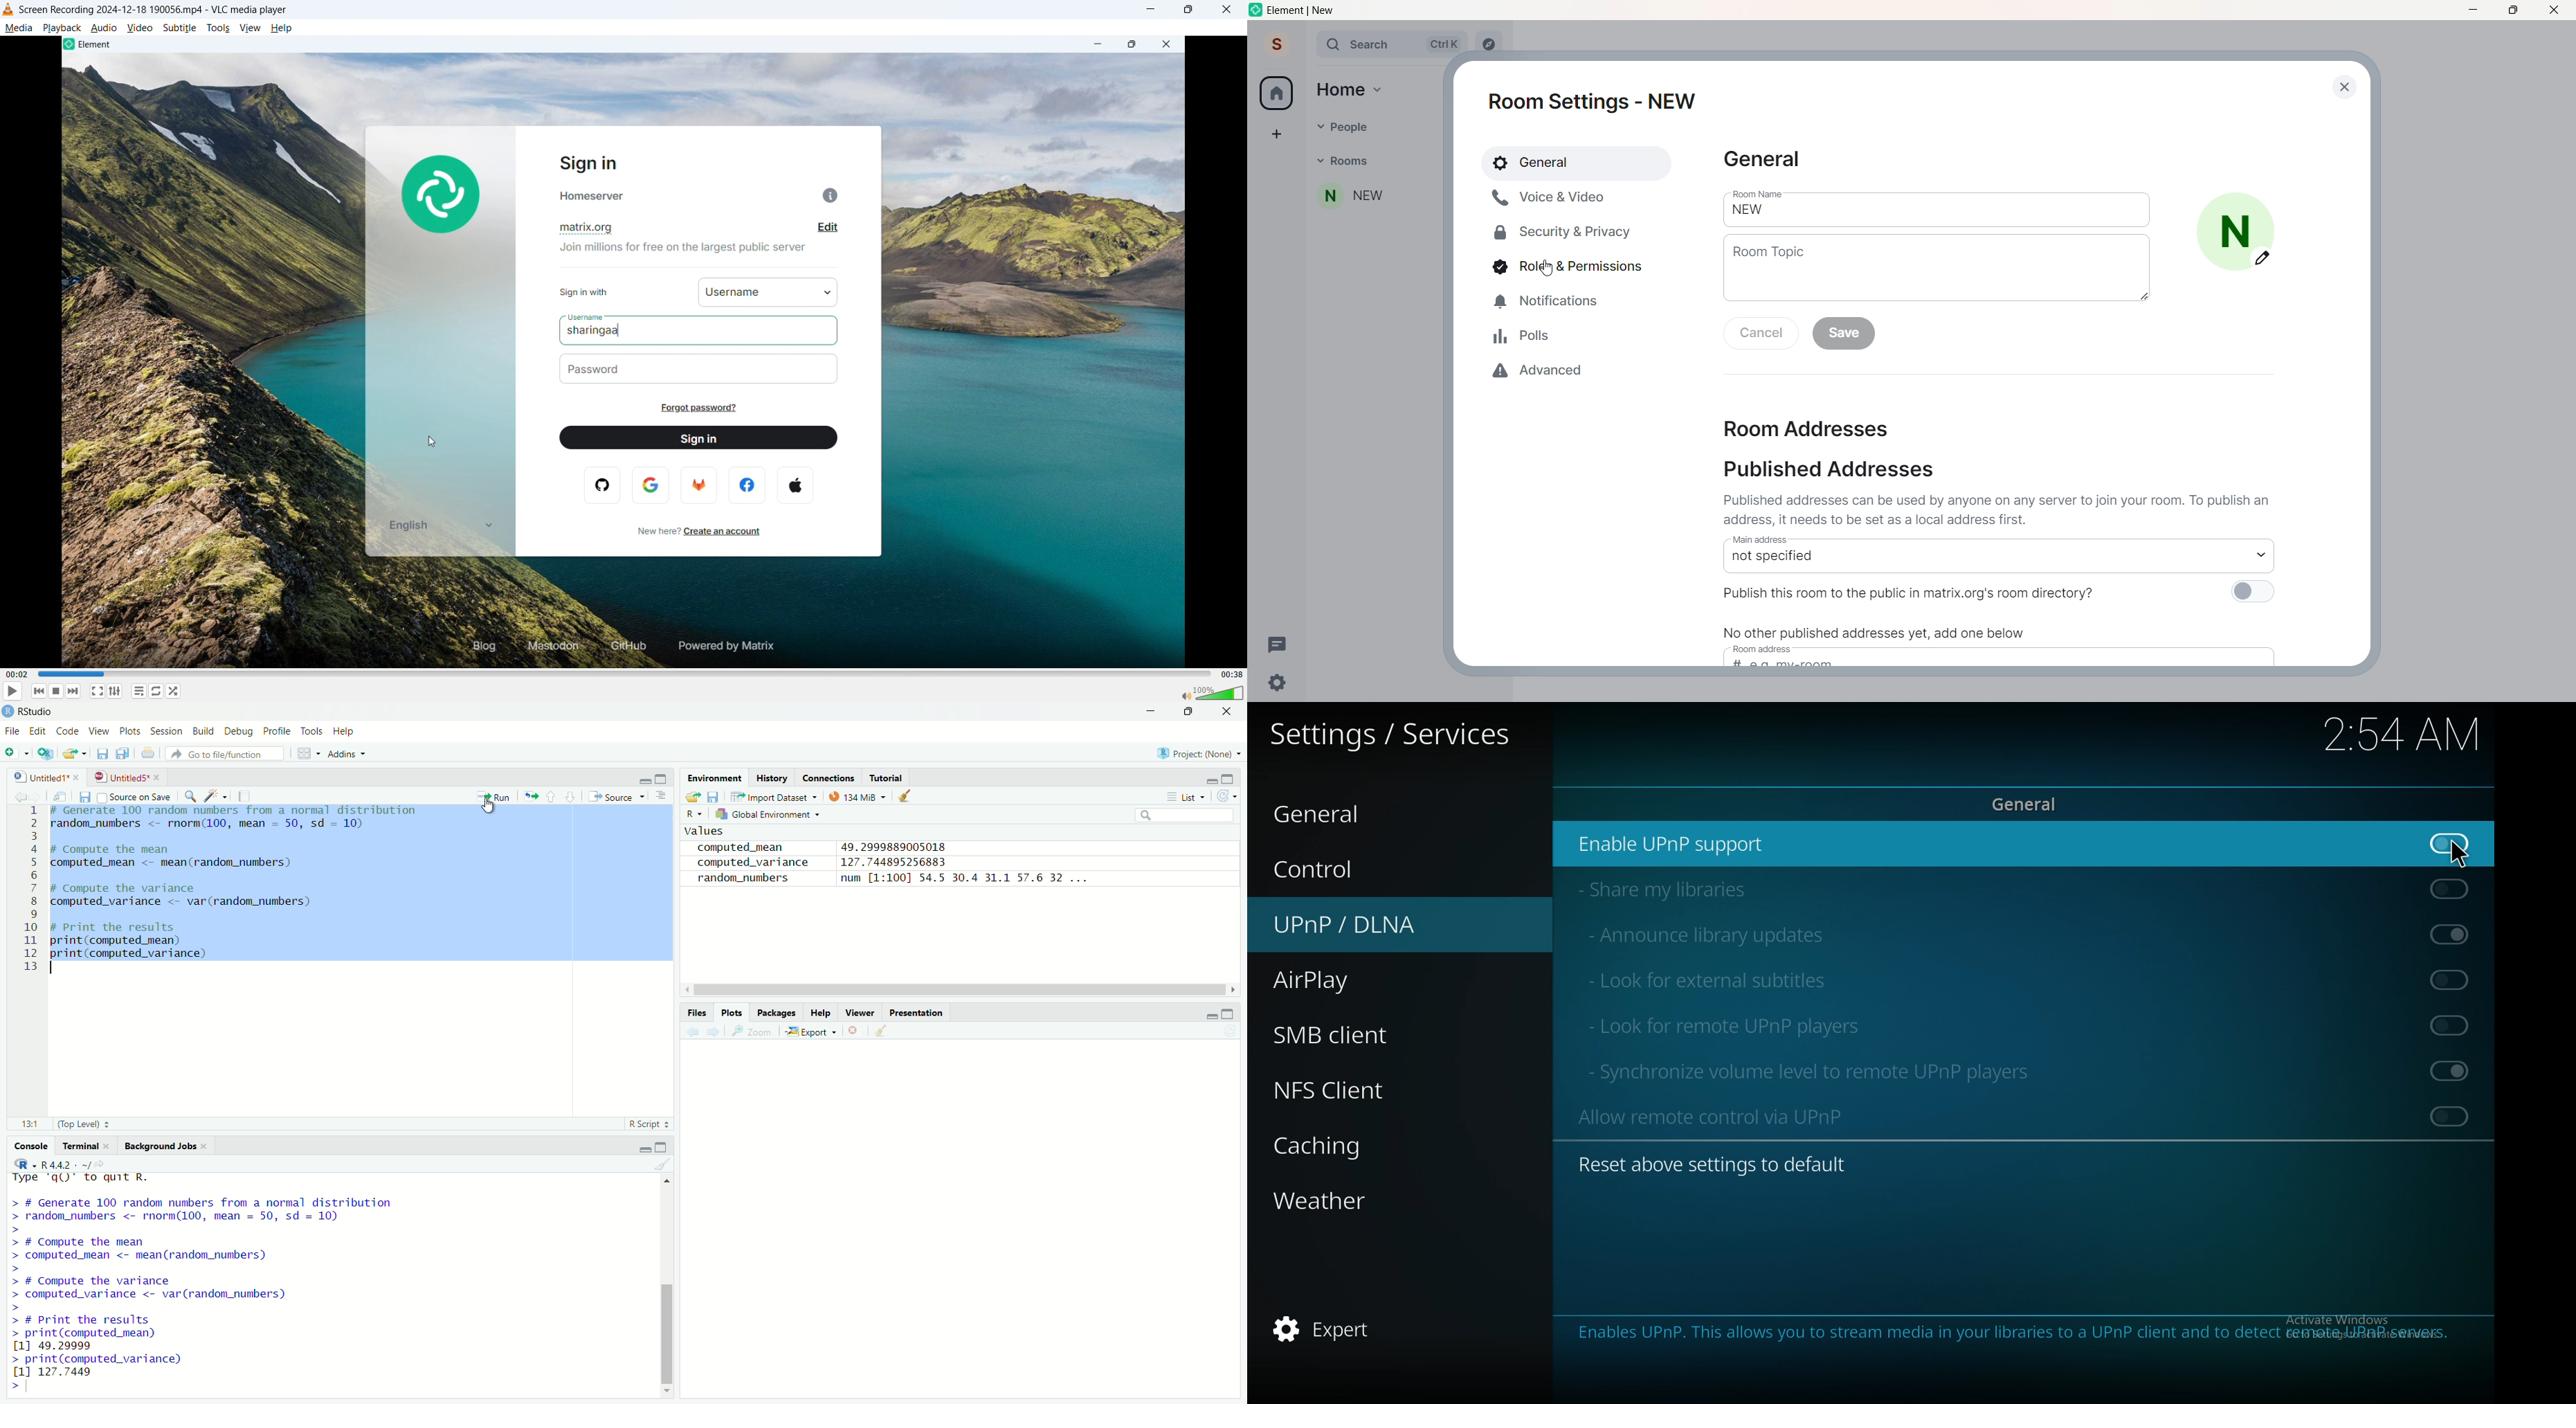 Image resolution: width=2576 pixels, height=1428 pixels. Describe the element at coordinates (751, 863) in the screenshot. I see `computed_variance` at that location.